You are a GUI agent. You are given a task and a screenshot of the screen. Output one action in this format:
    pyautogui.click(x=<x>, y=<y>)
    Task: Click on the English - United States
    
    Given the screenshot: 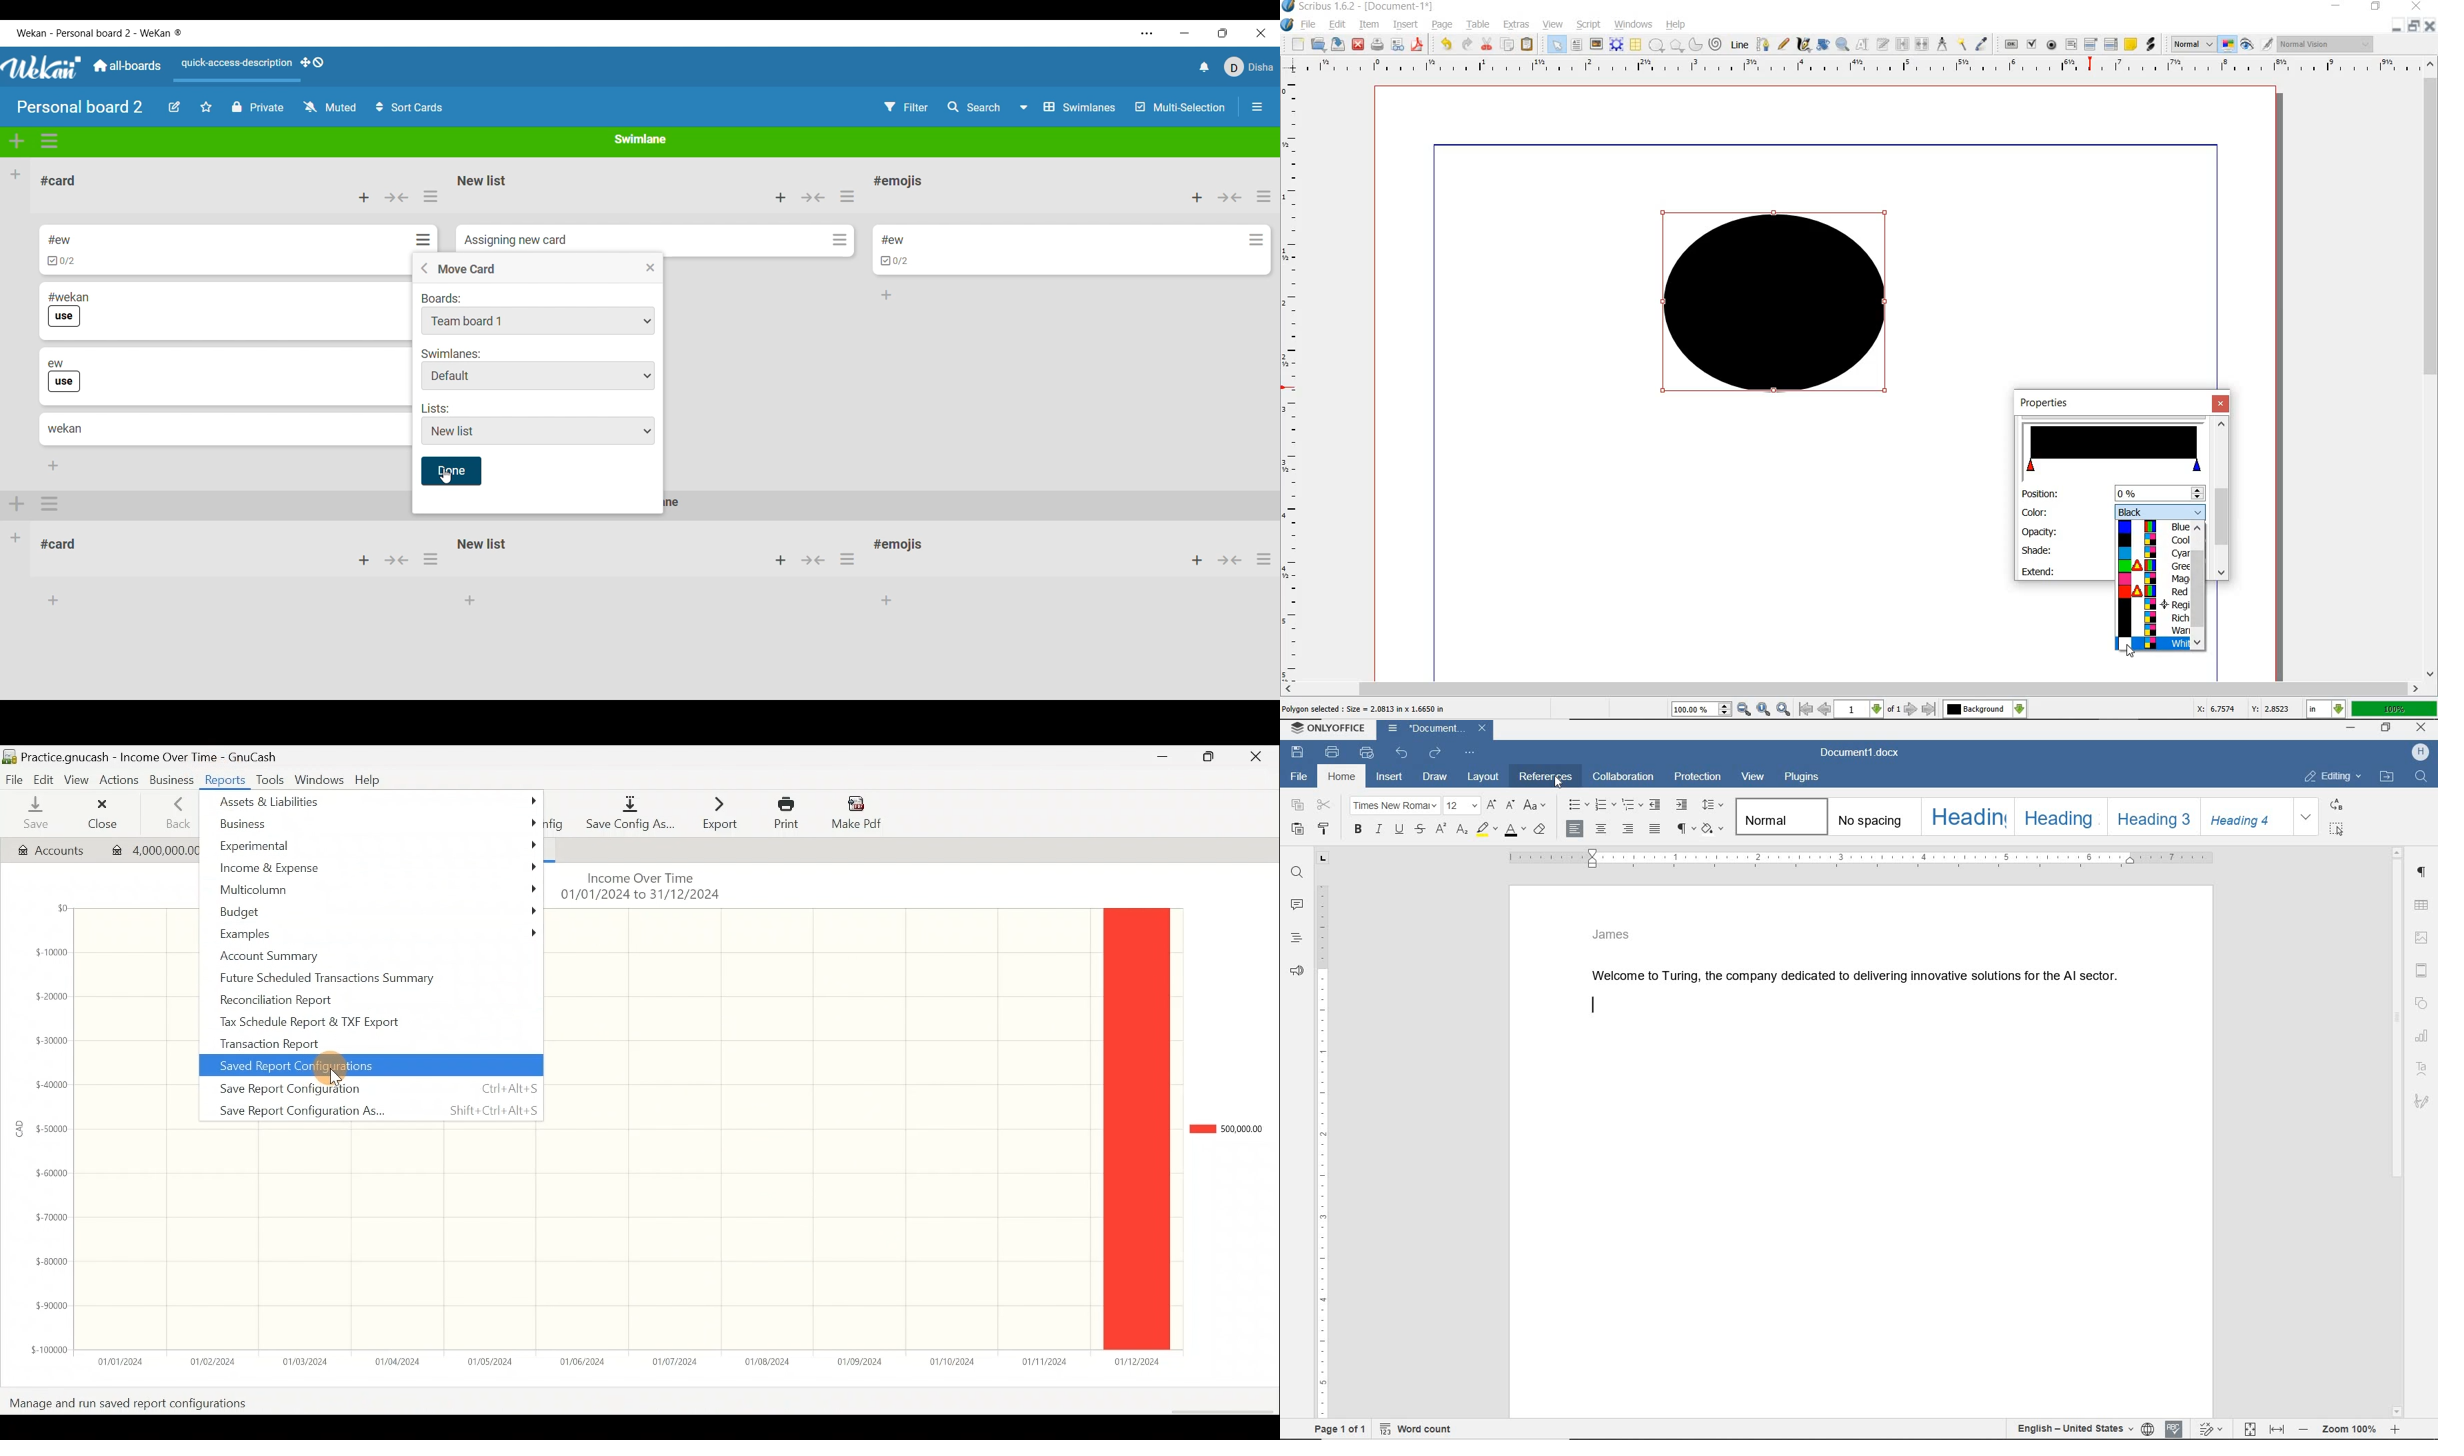 What is the action you would take?
    pyautogui.click(x=2067, y=1430)
    